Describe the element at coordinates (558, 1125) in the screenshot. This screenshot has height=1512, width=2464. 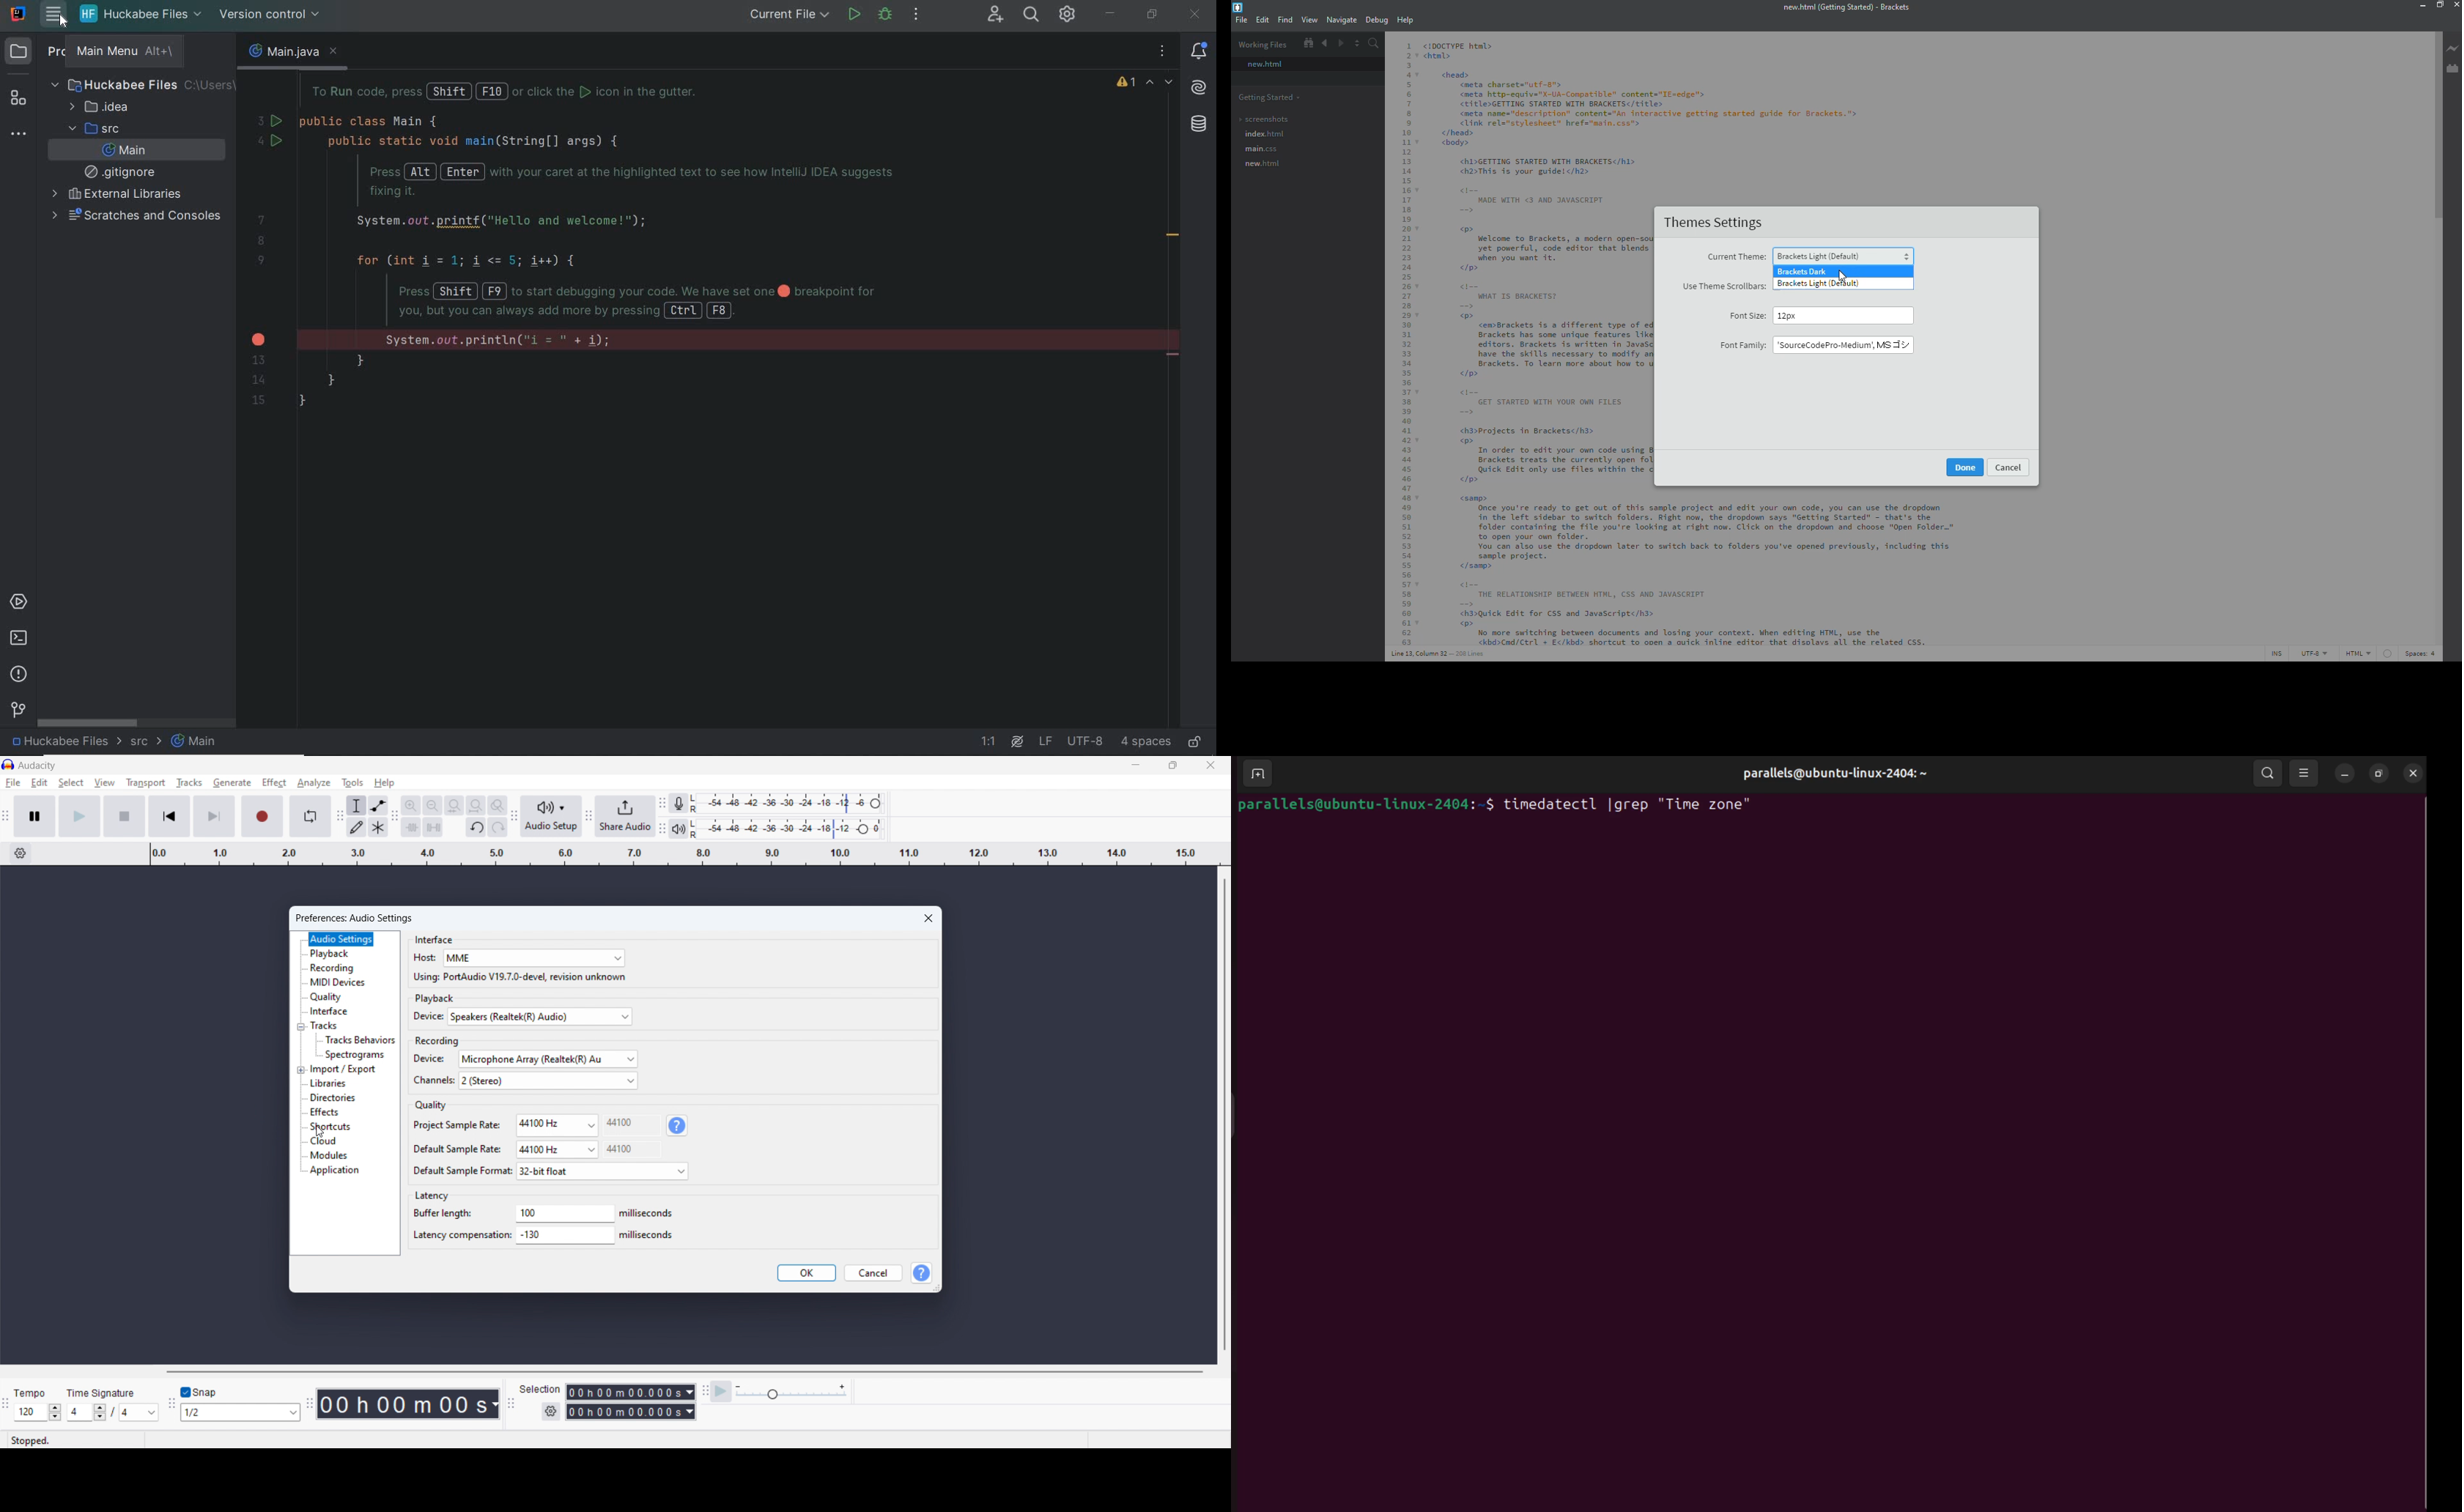
I see `project sample rate` at that location.